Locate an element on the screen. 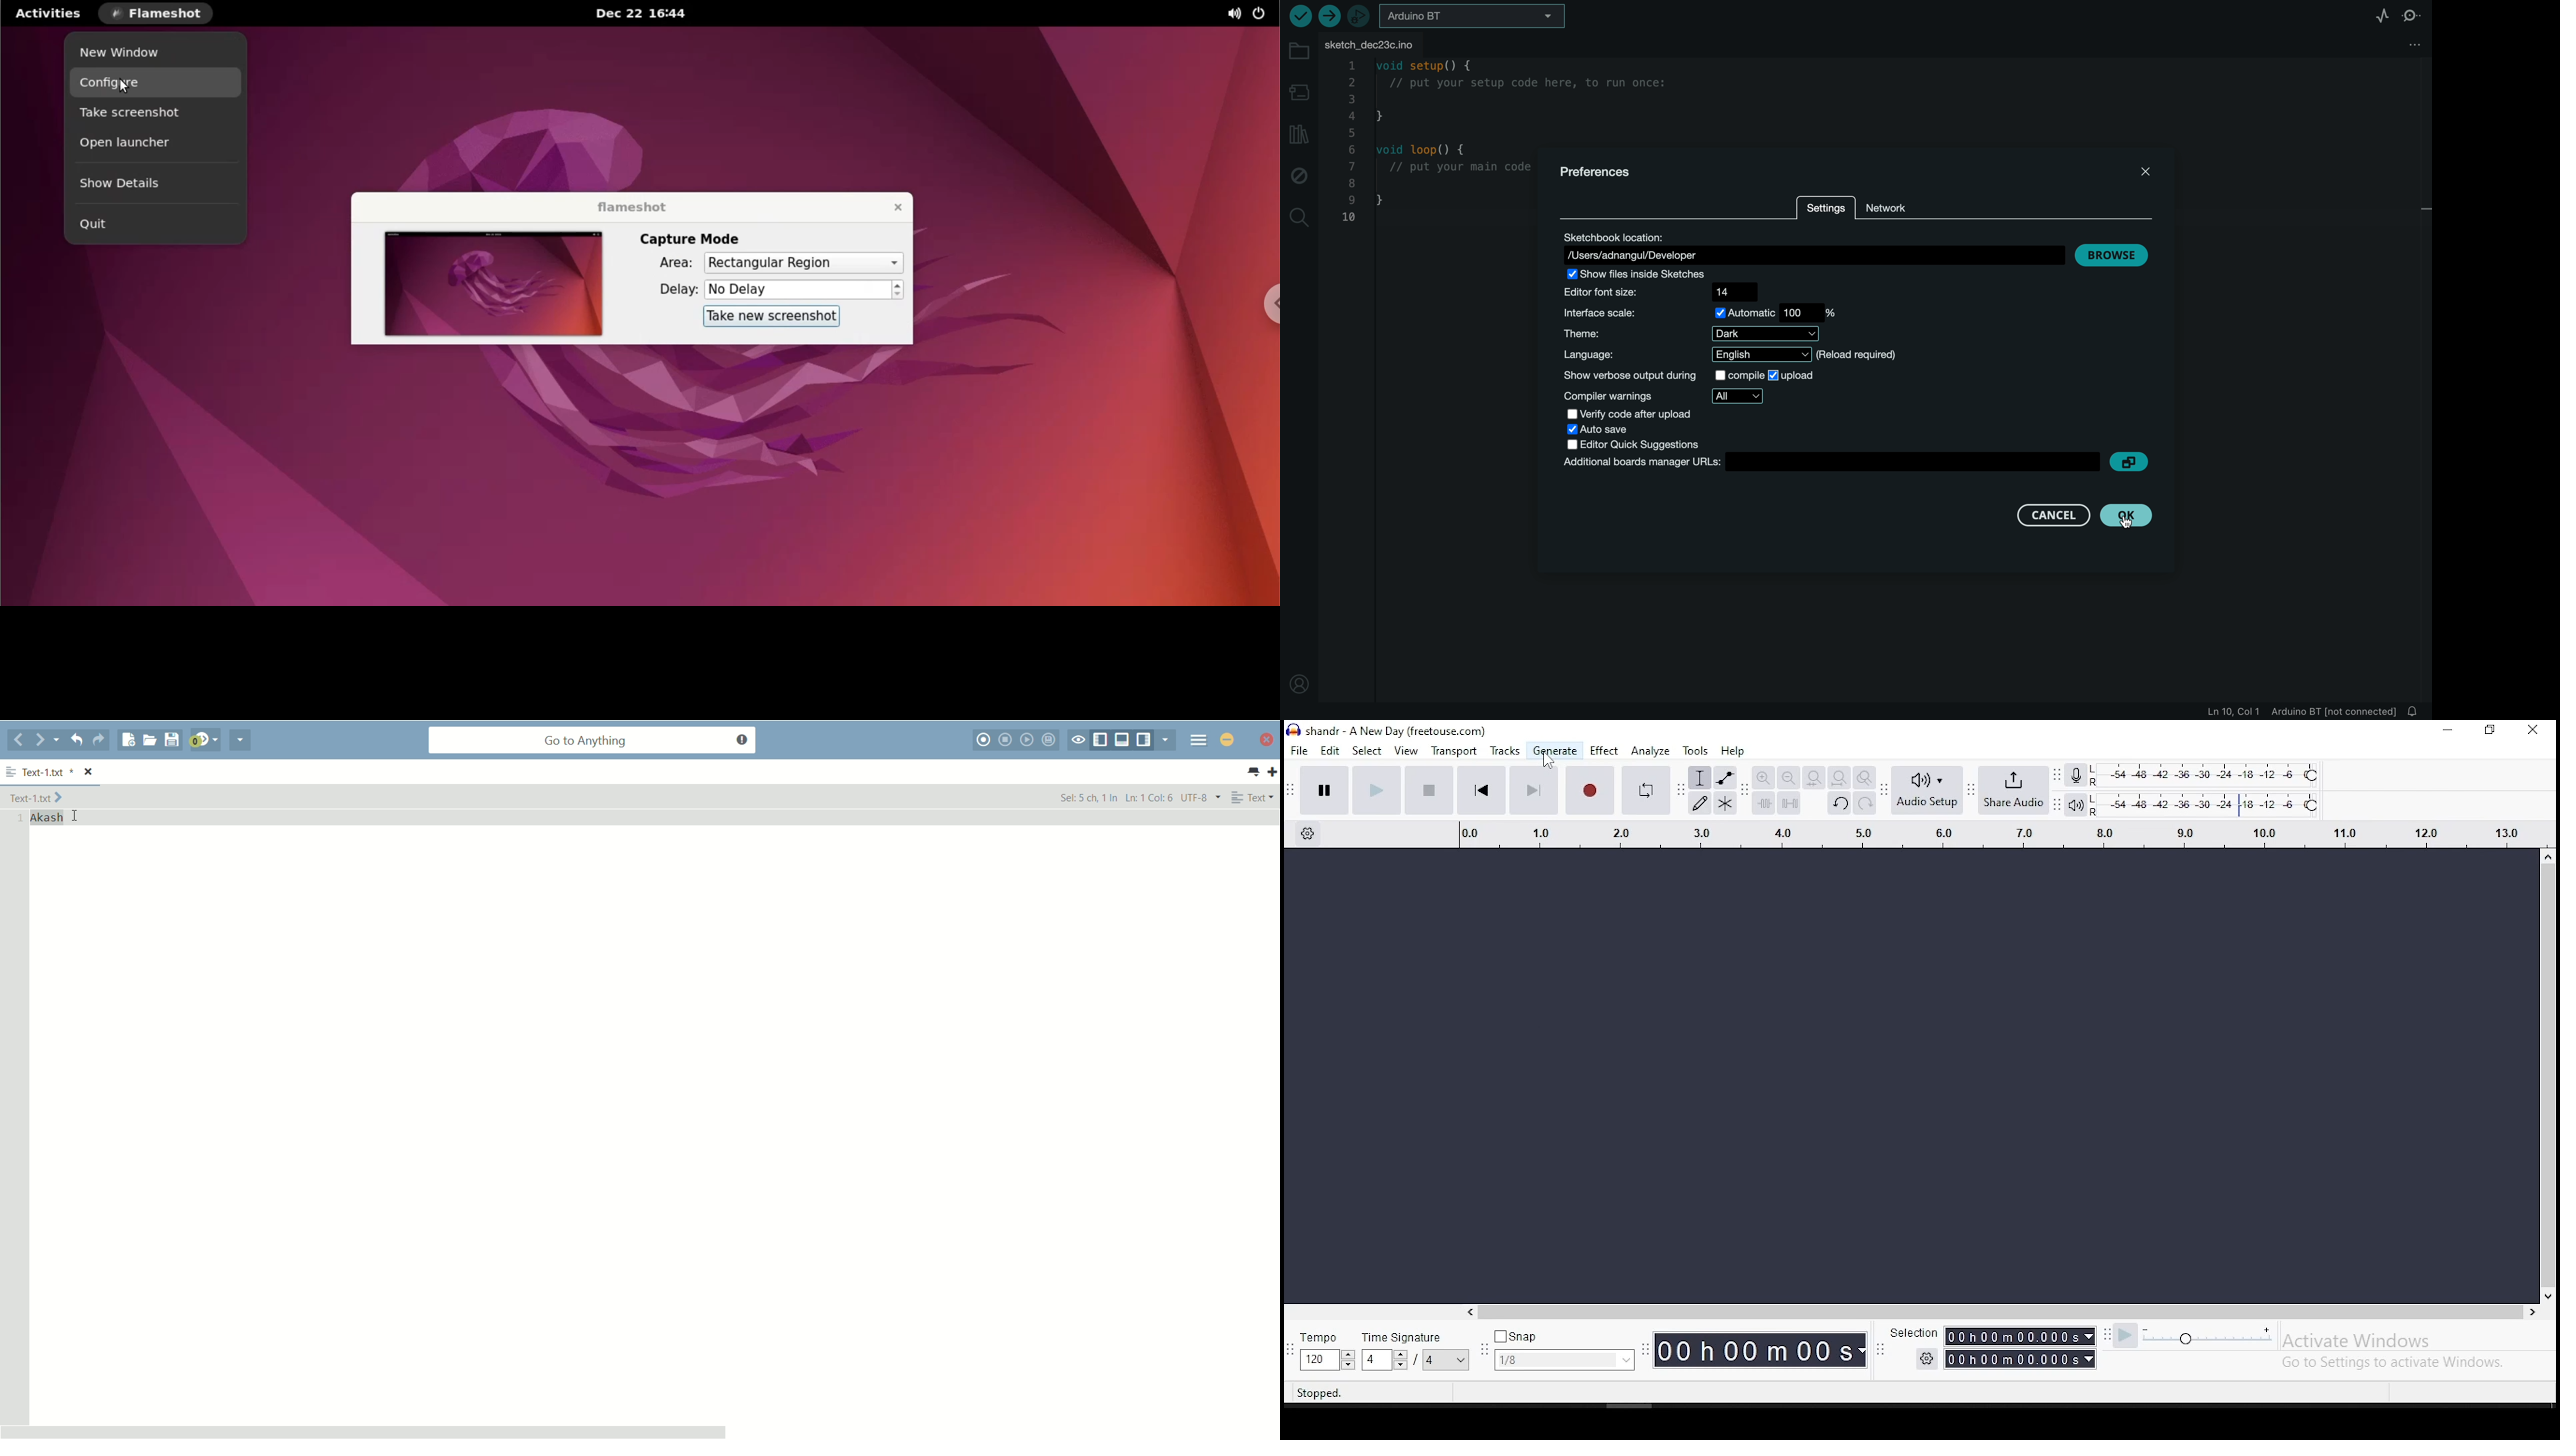 The image size is (2576, 1456). envelope tool is located at coordinates (1725, 777).